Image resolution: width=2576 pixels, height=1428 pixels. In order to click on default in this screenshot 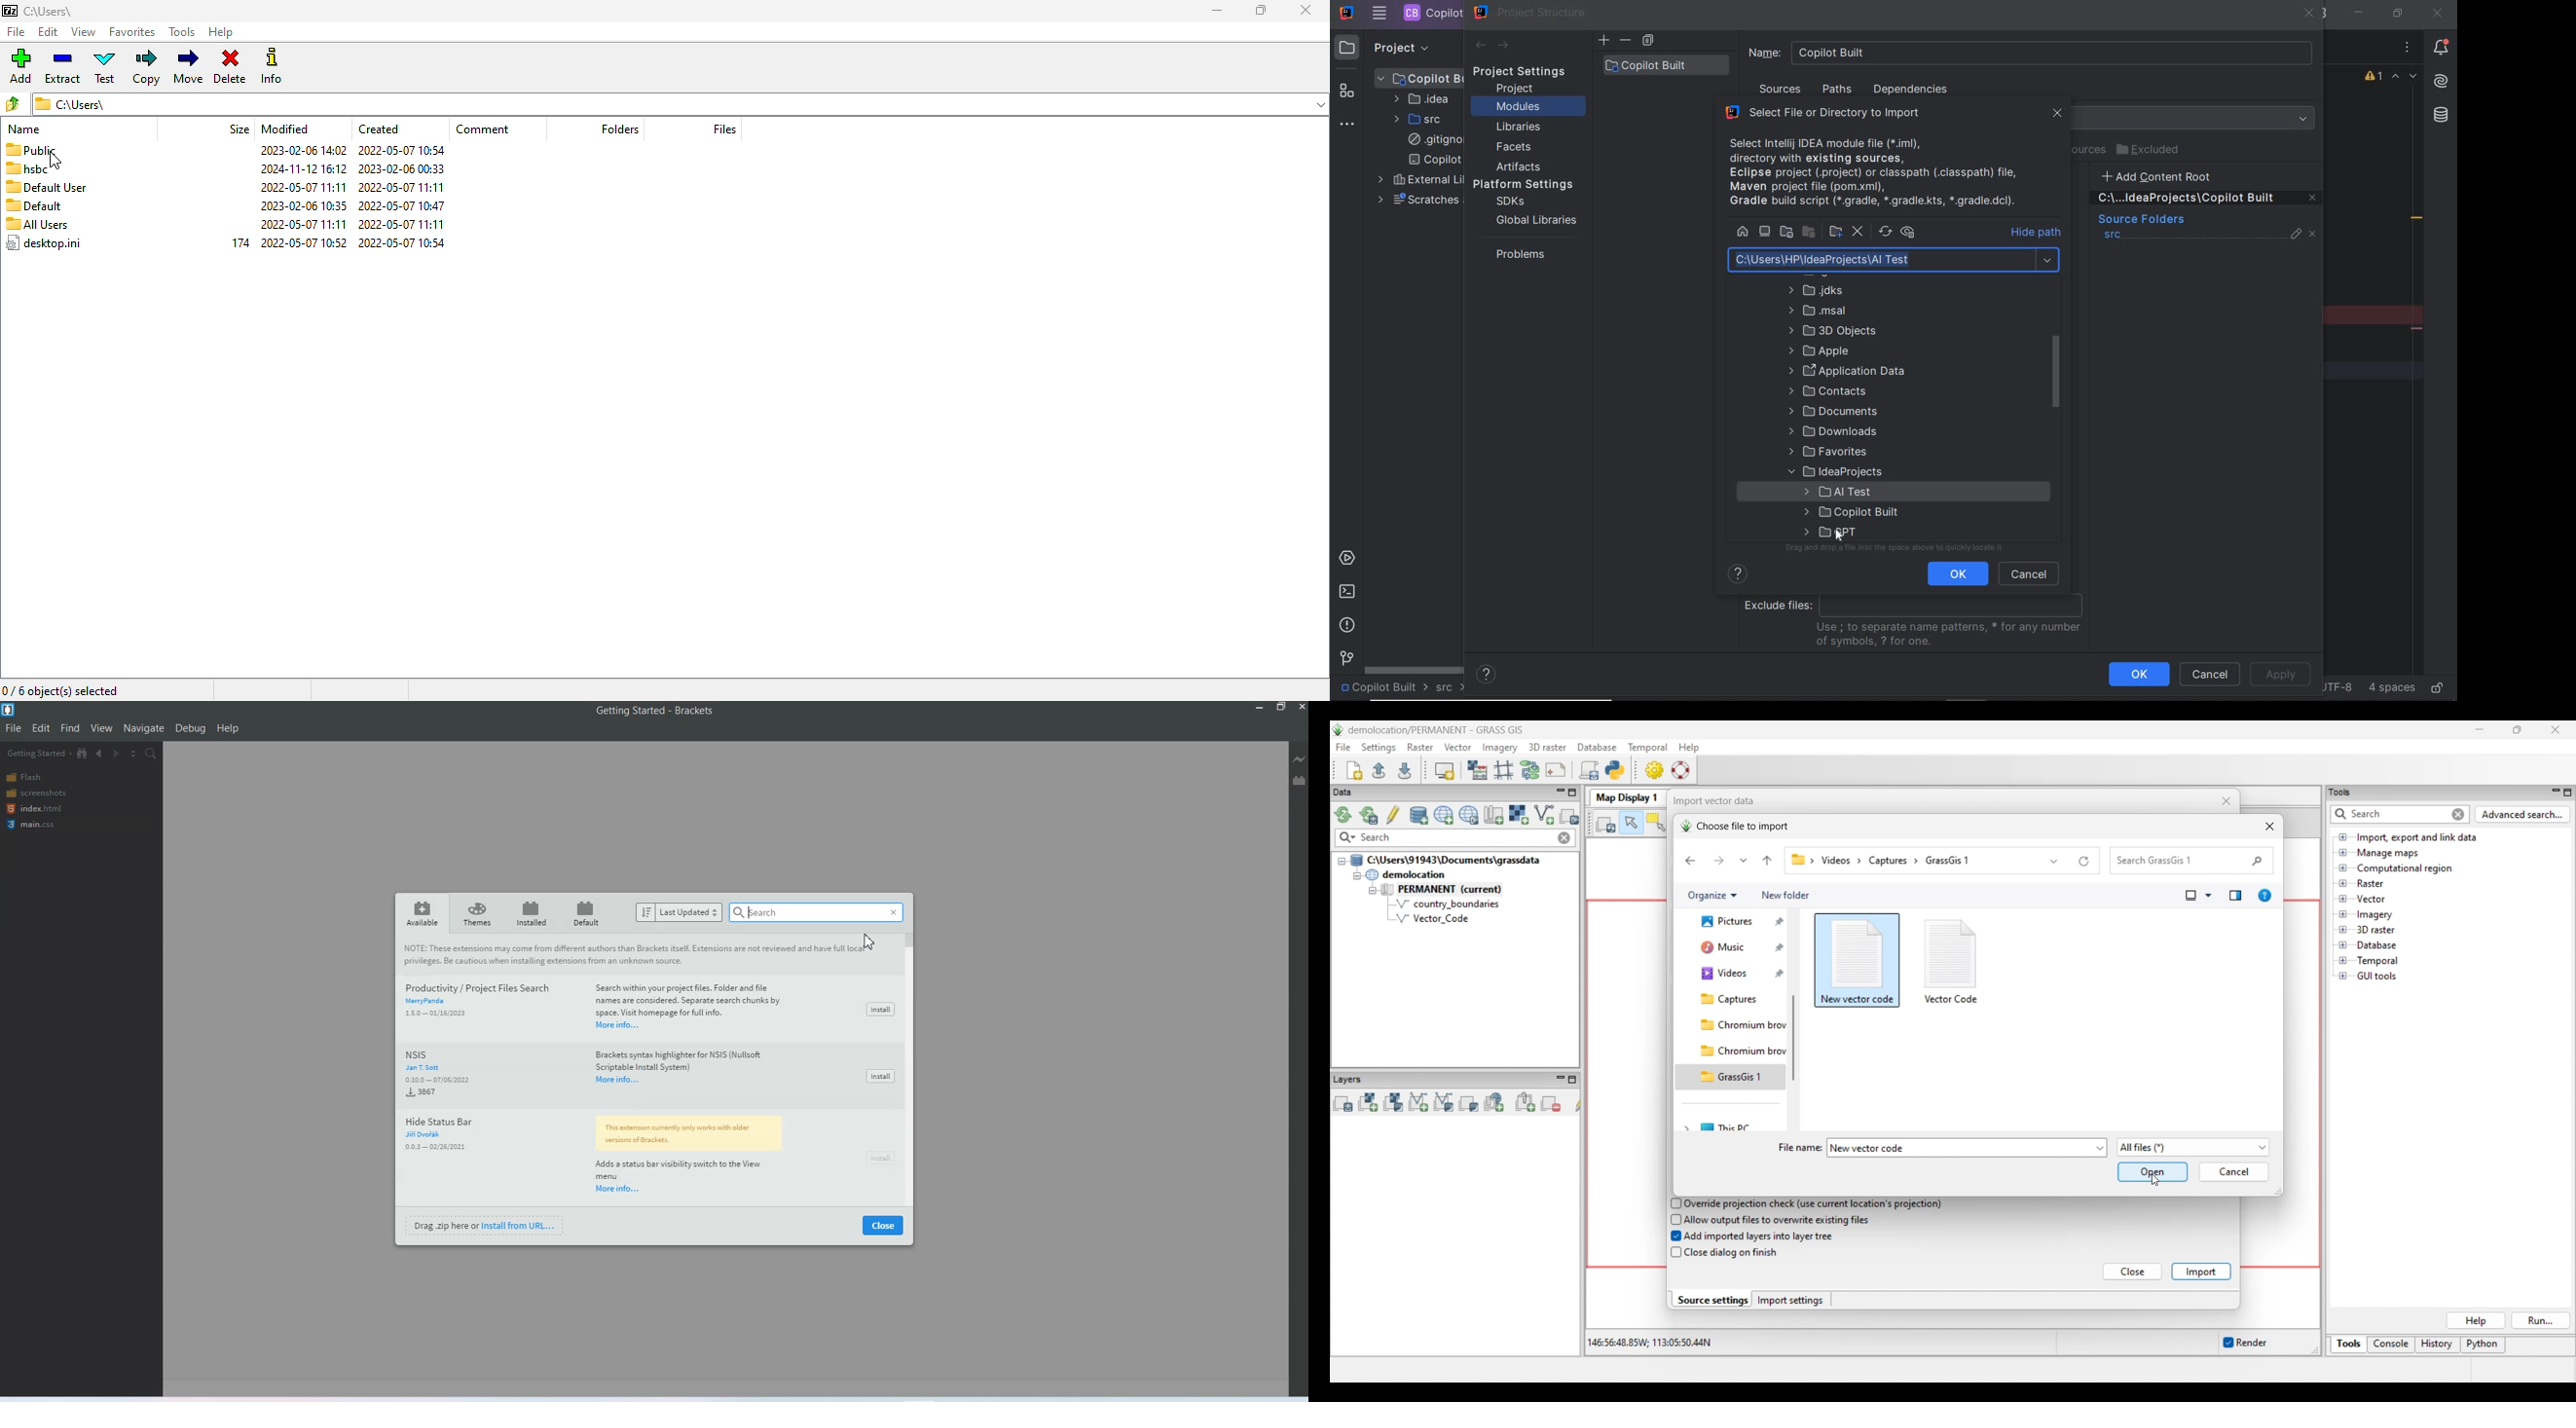, I will do `click(36, 206)`.